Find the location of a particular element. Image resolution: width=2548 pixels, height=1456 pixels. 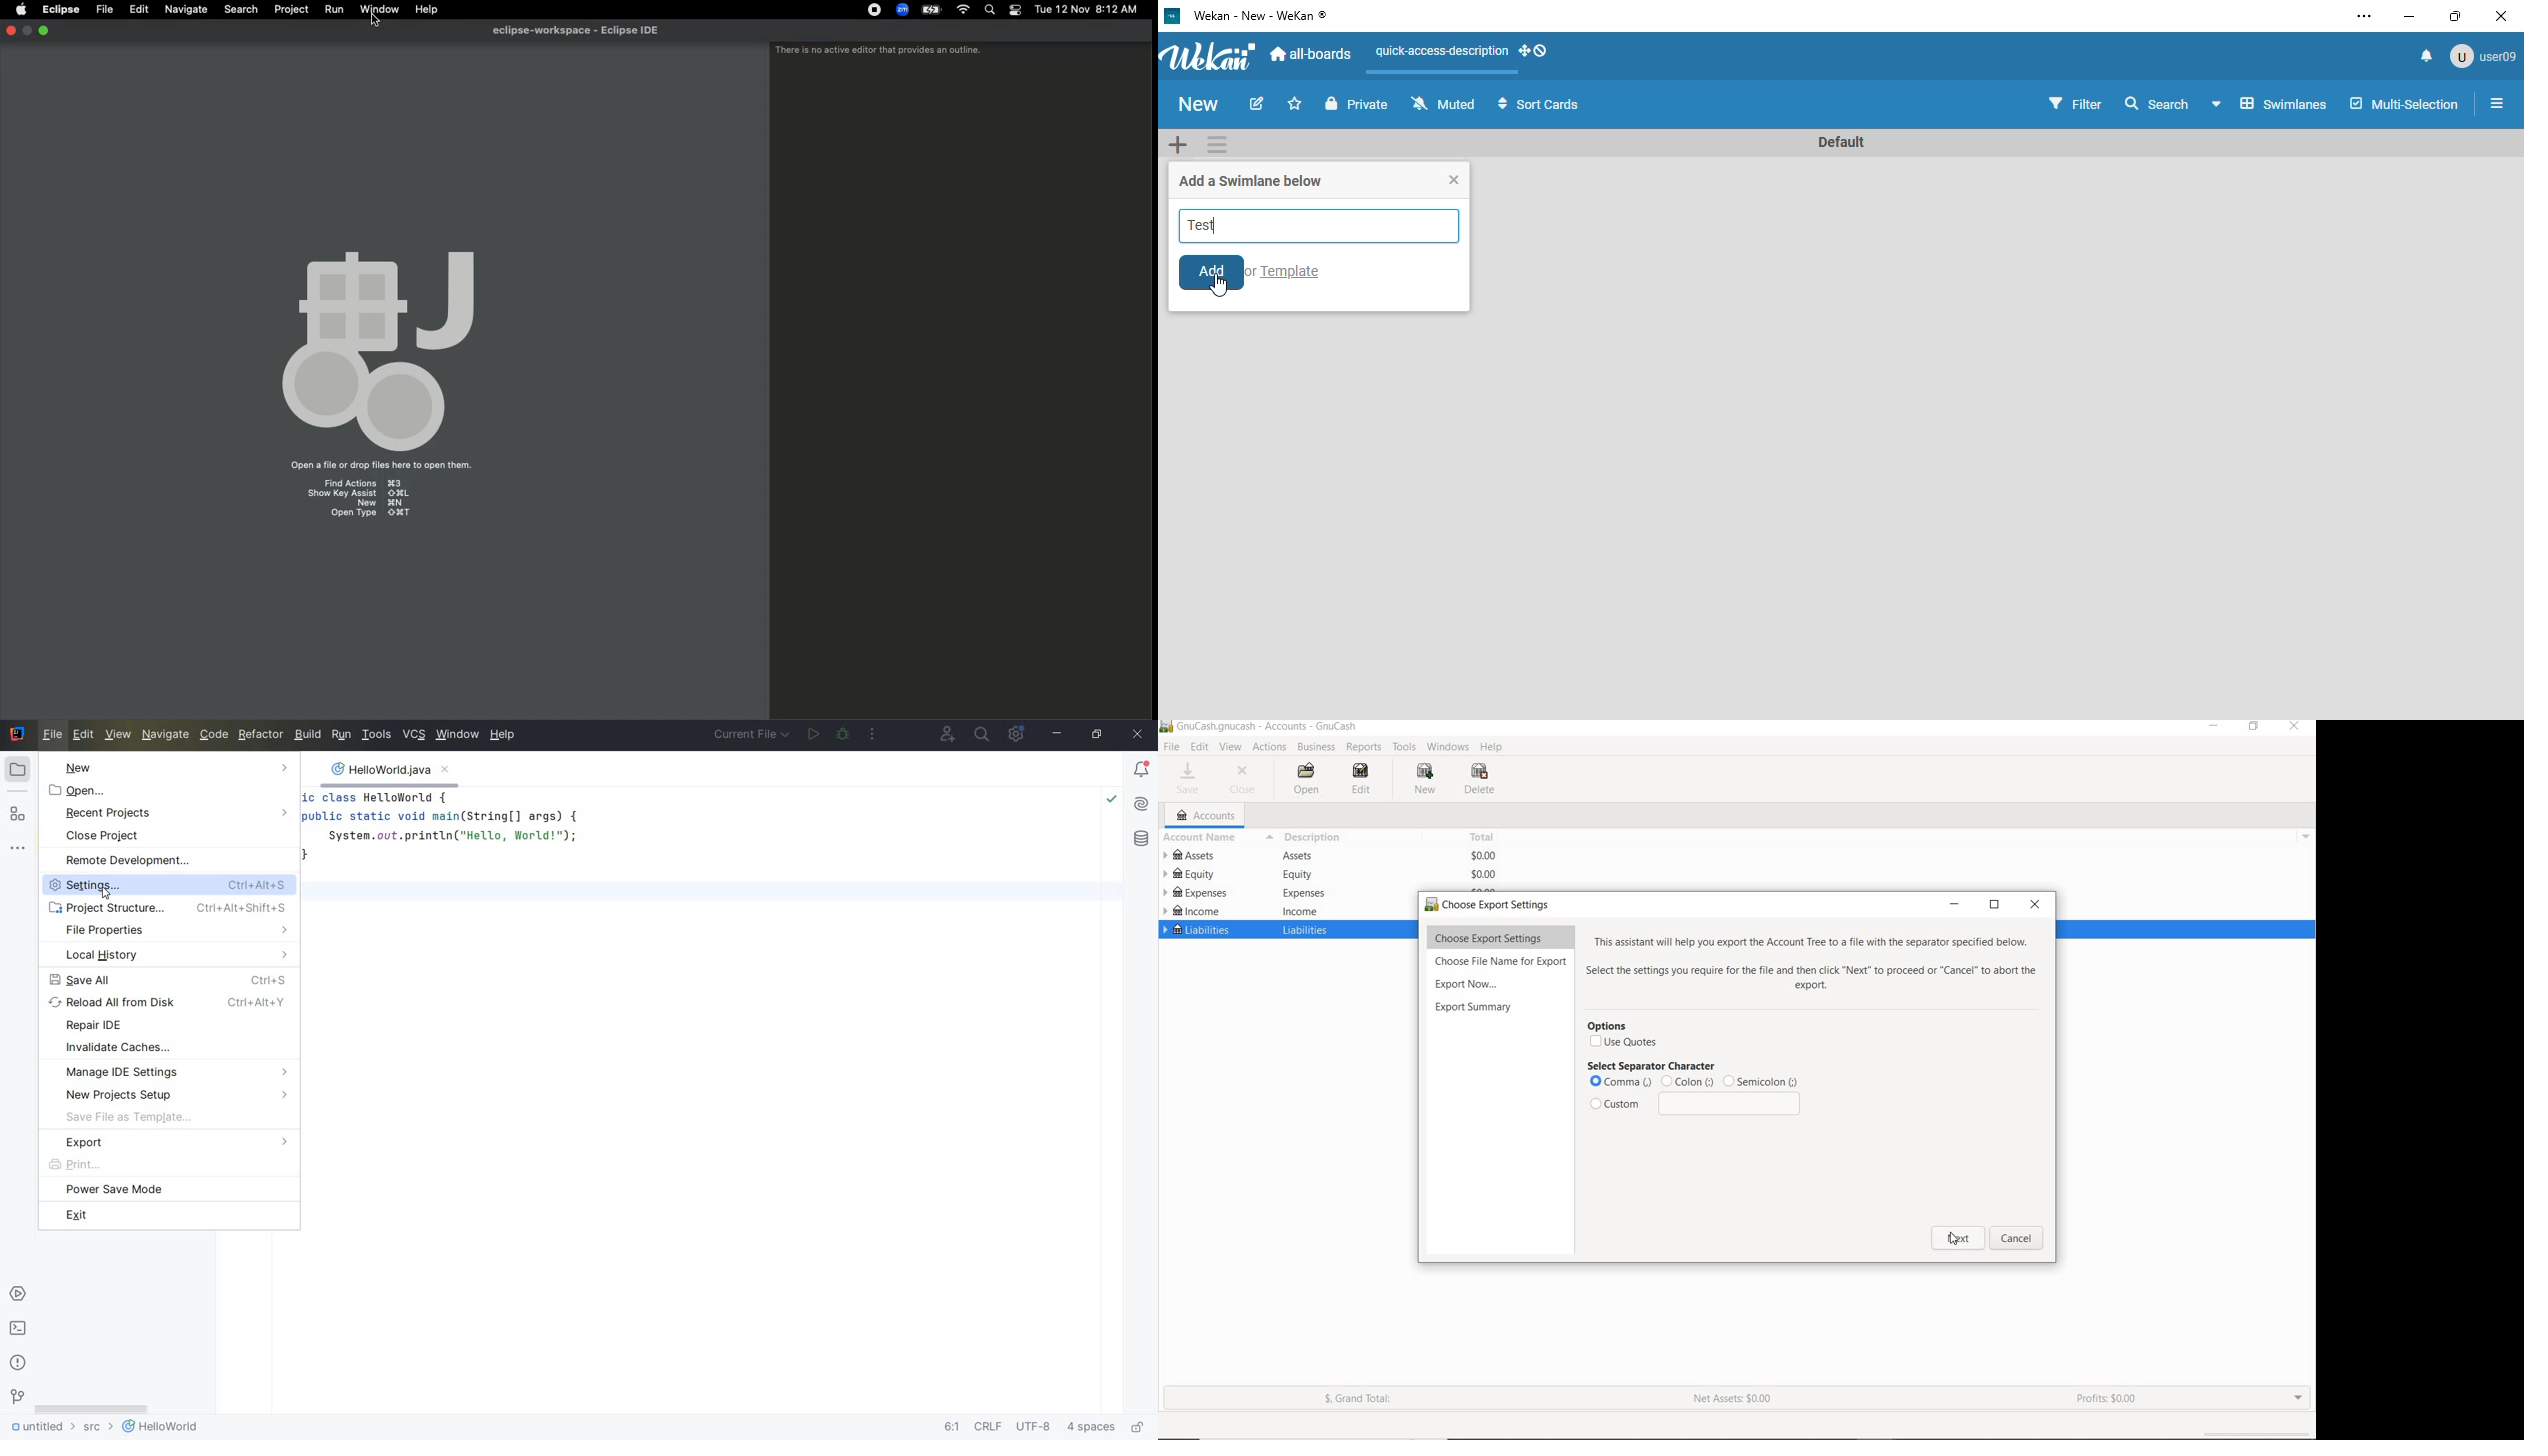

swimlane actions is located at coordinates (1217, 145).